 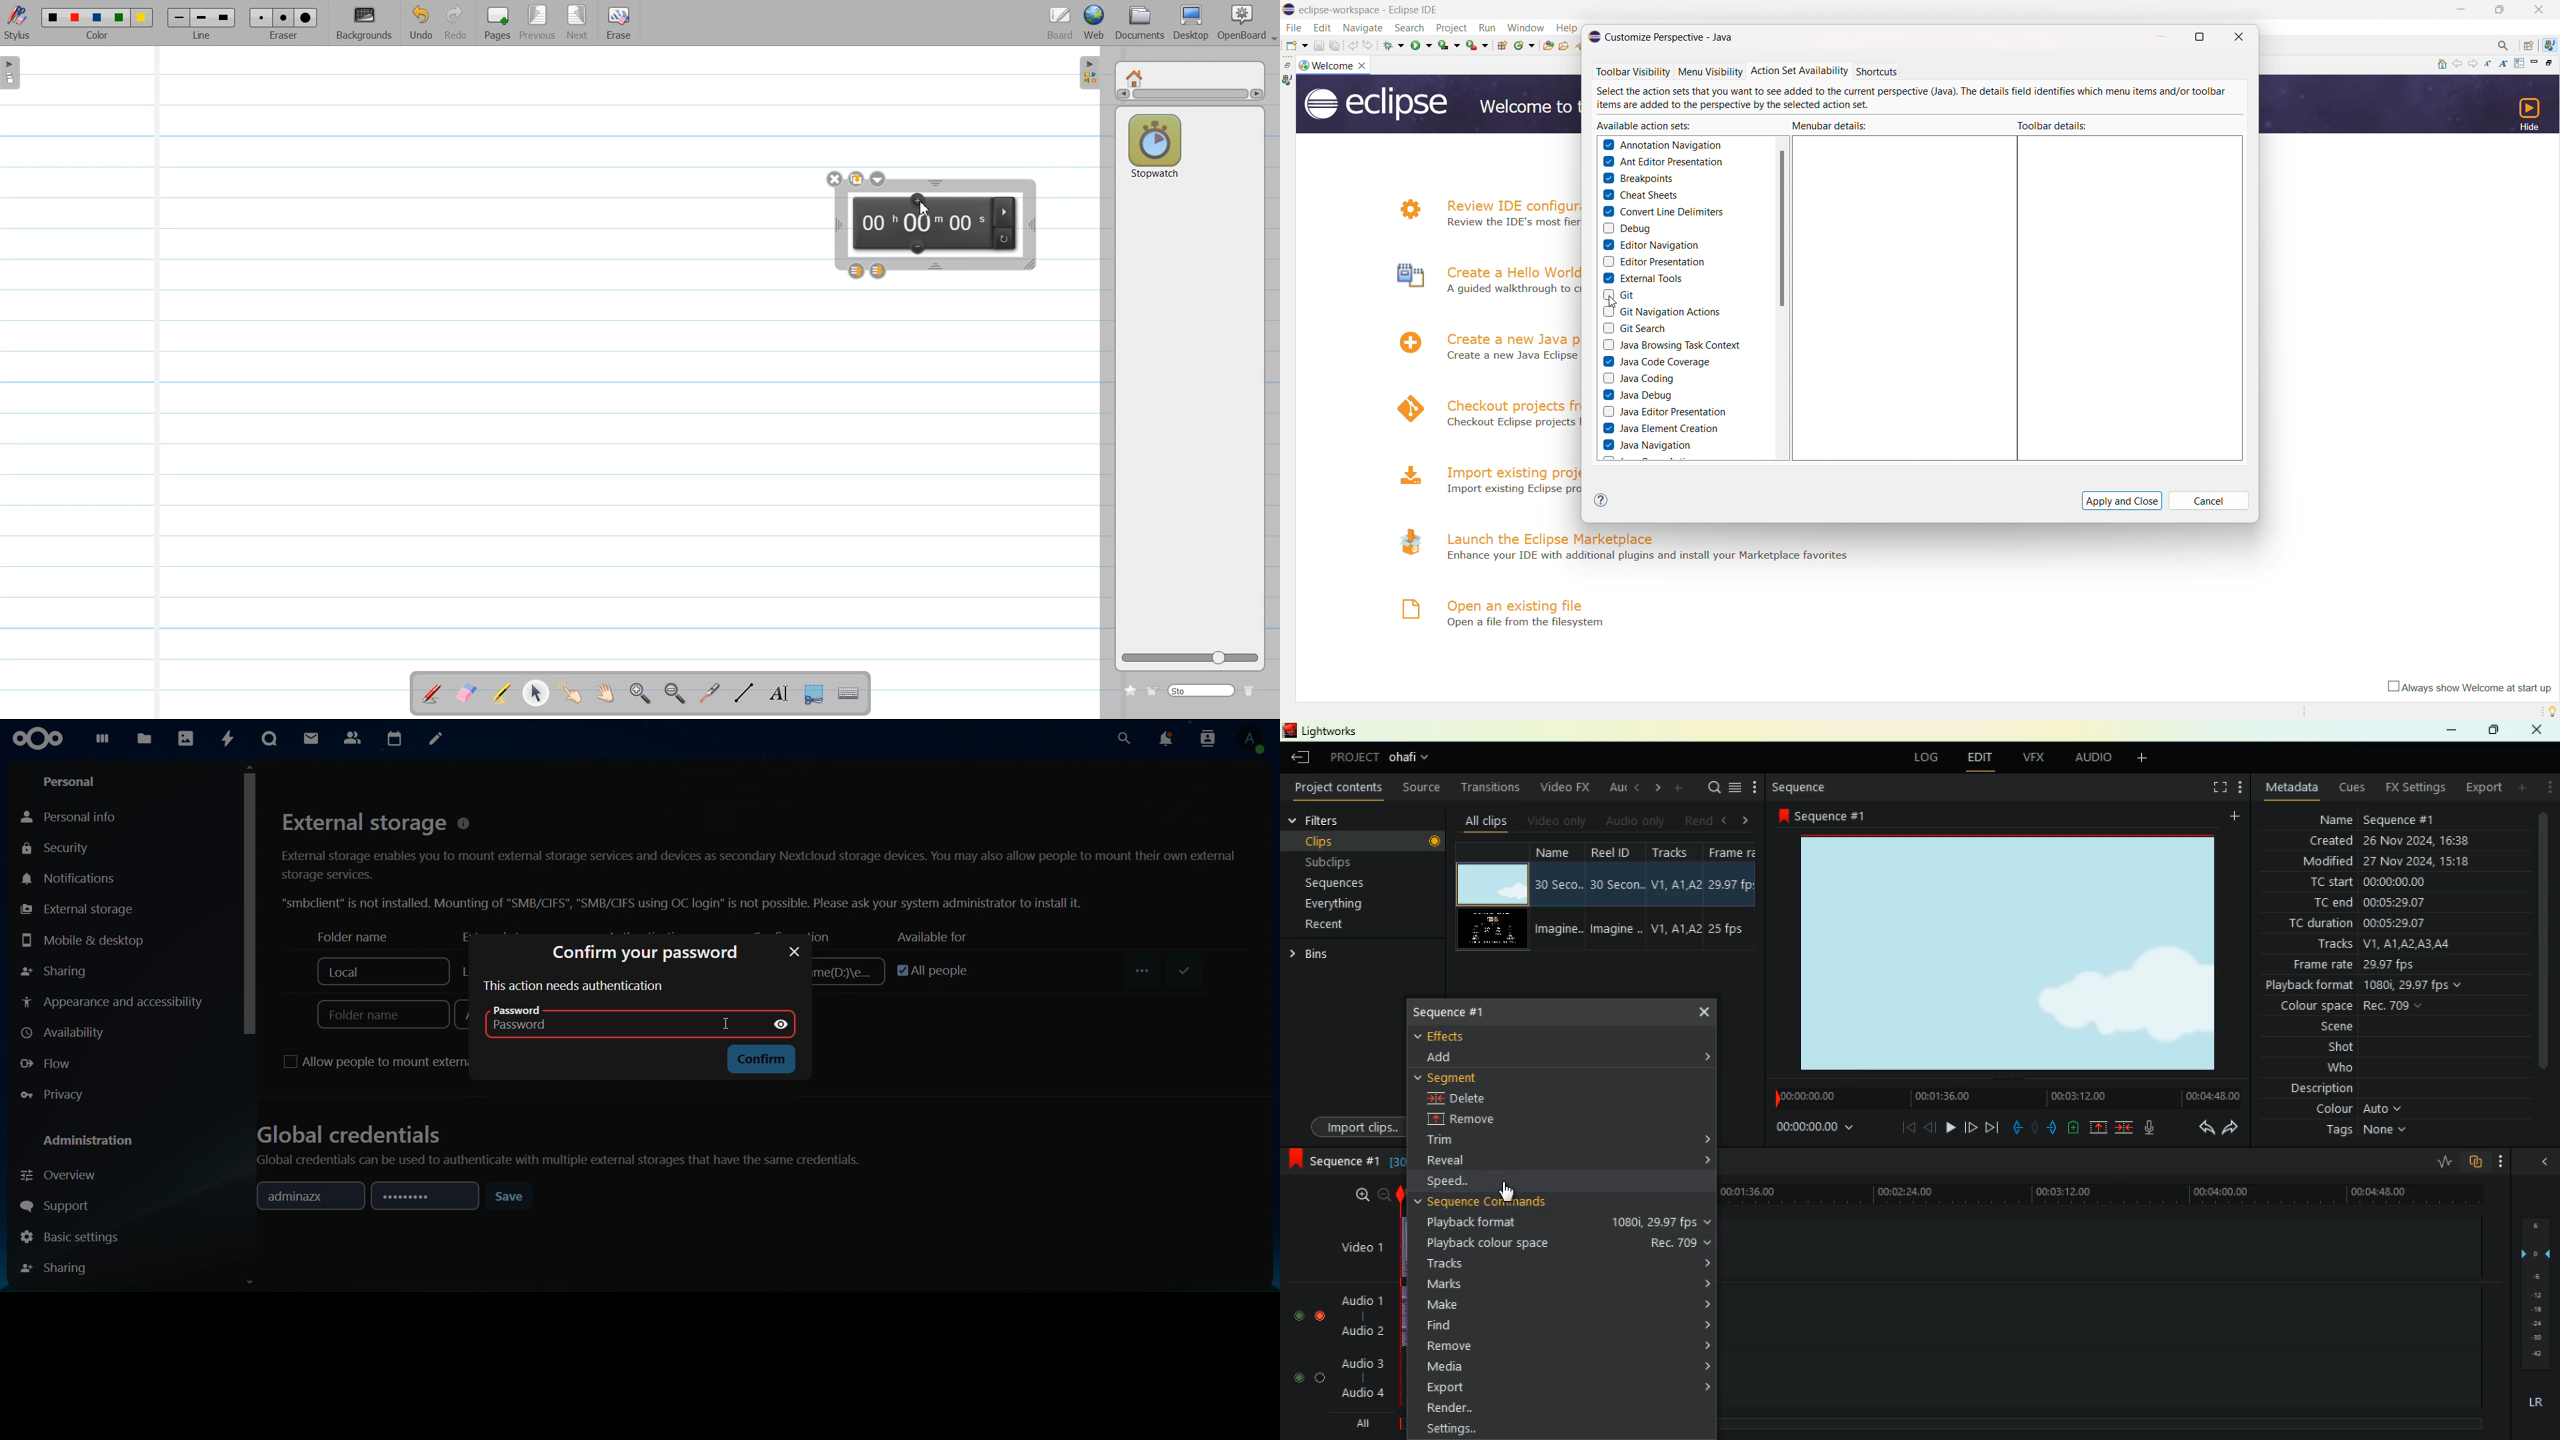 What do you see at coordinates (1341, 904) in the screenshot?
I see `everything` at bounding box center [1341, 904].